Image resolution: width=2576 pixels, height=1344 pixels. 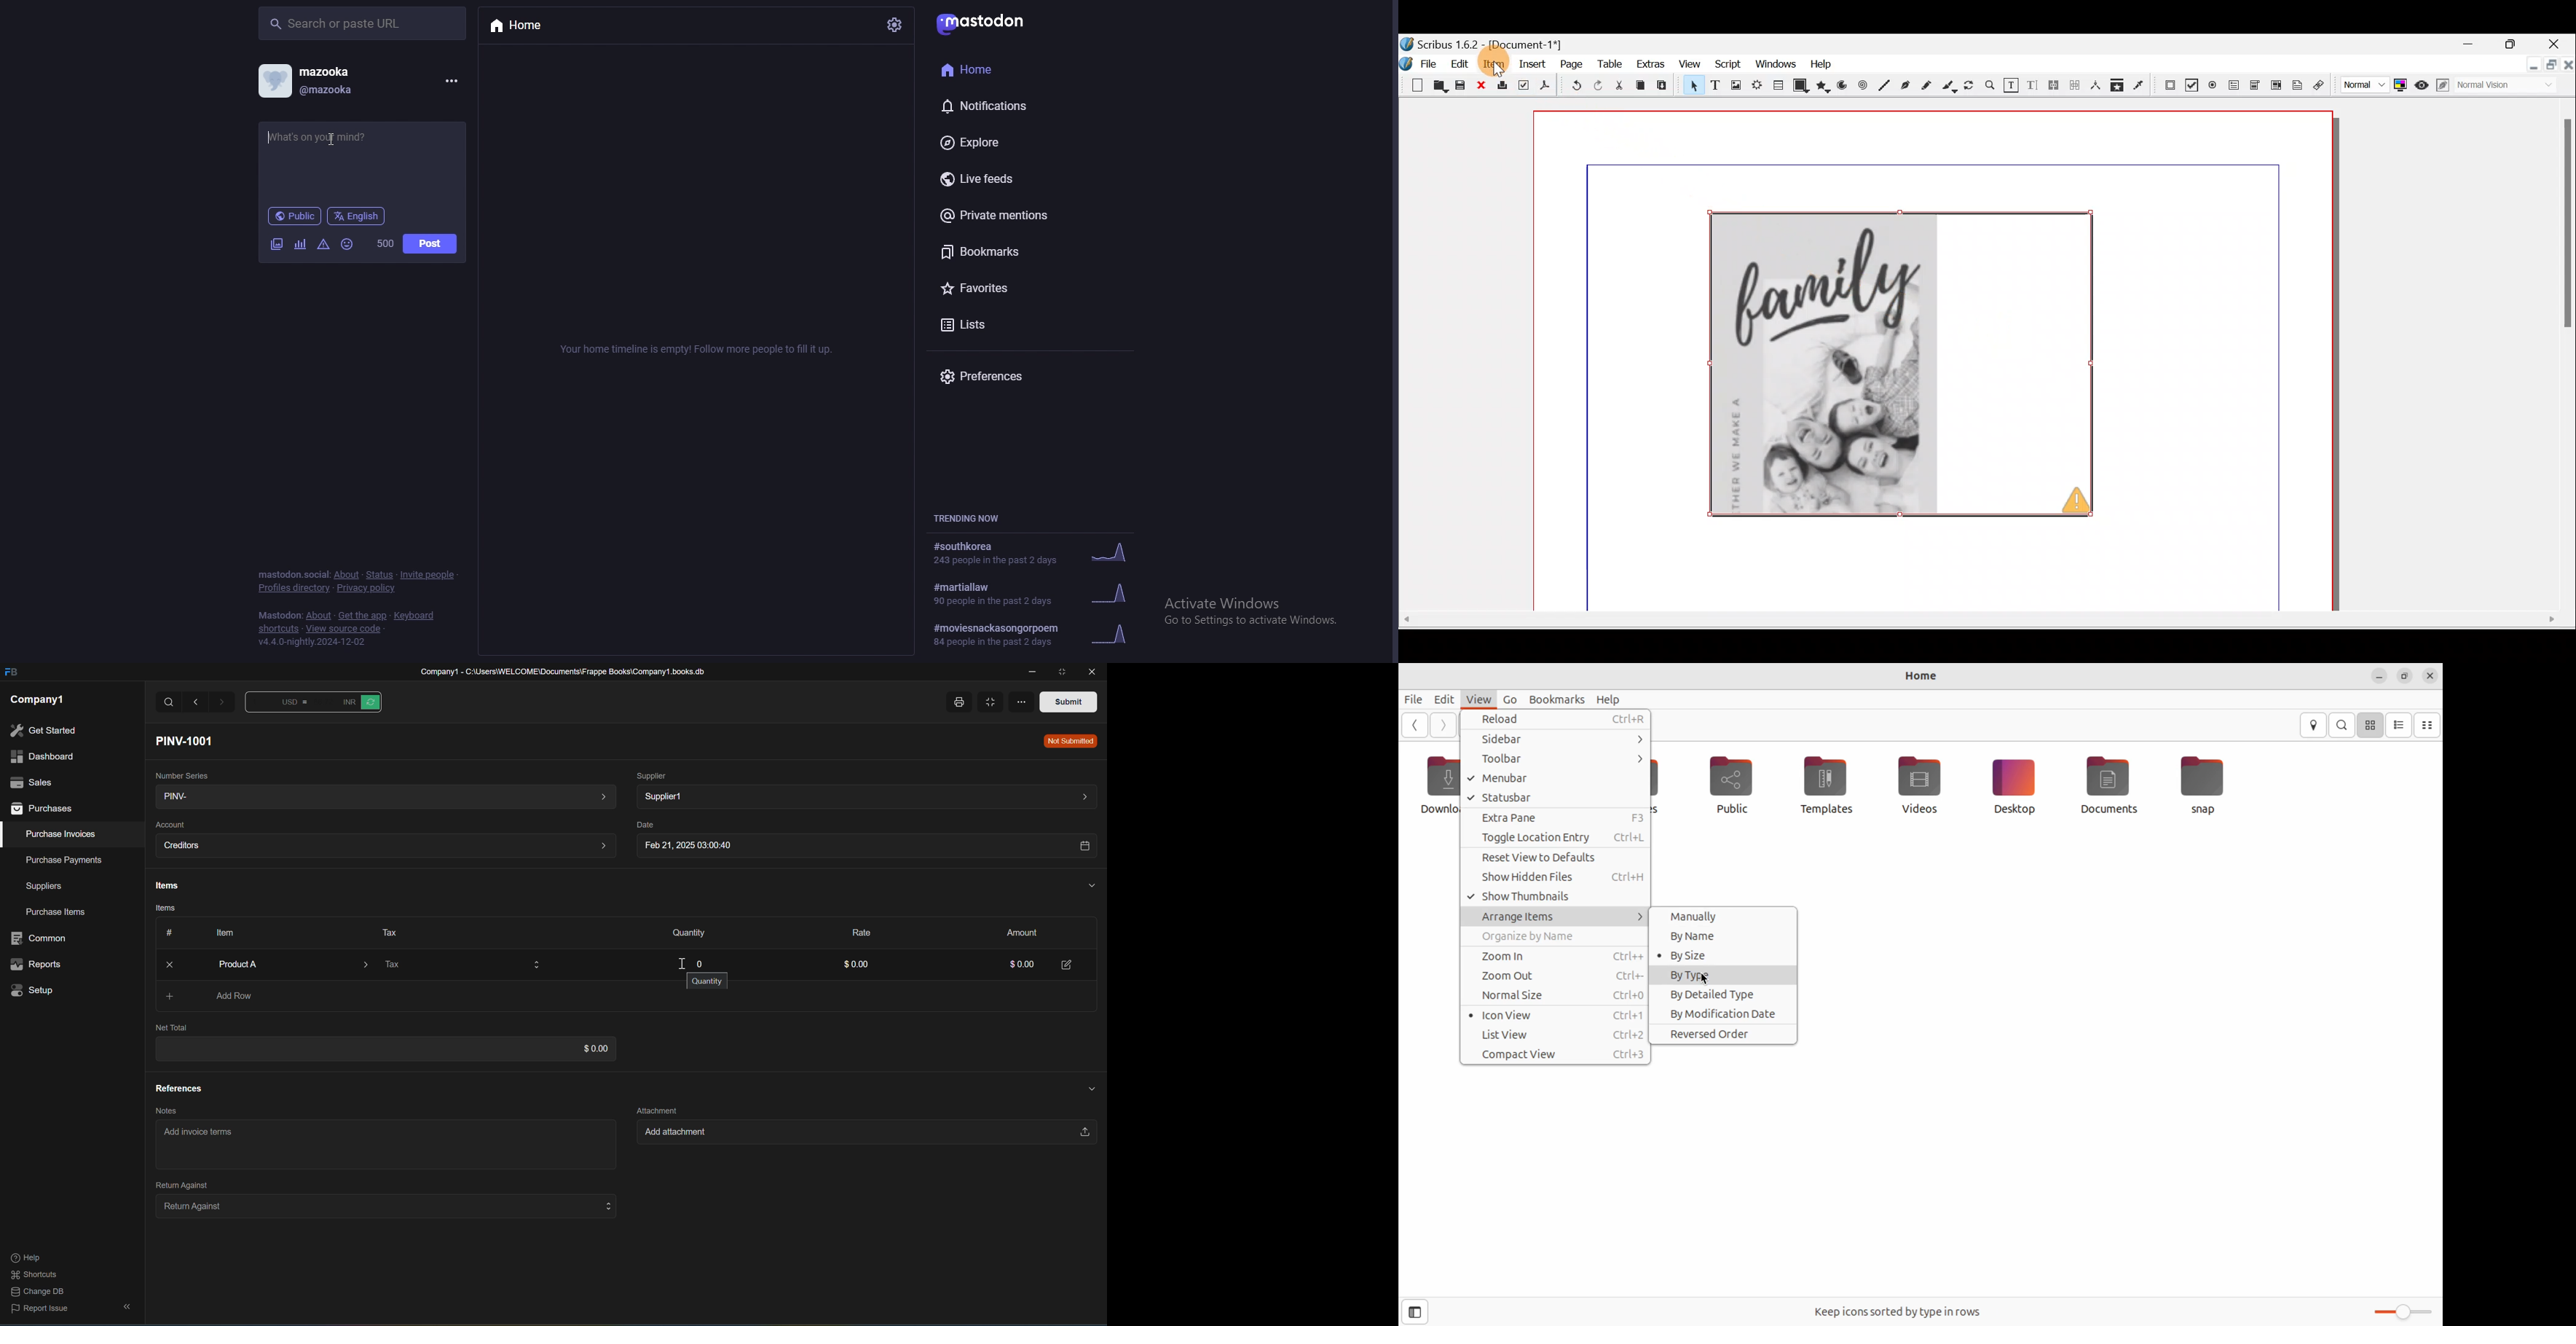 I want to click on Number Series, so click(x=180, y=774).